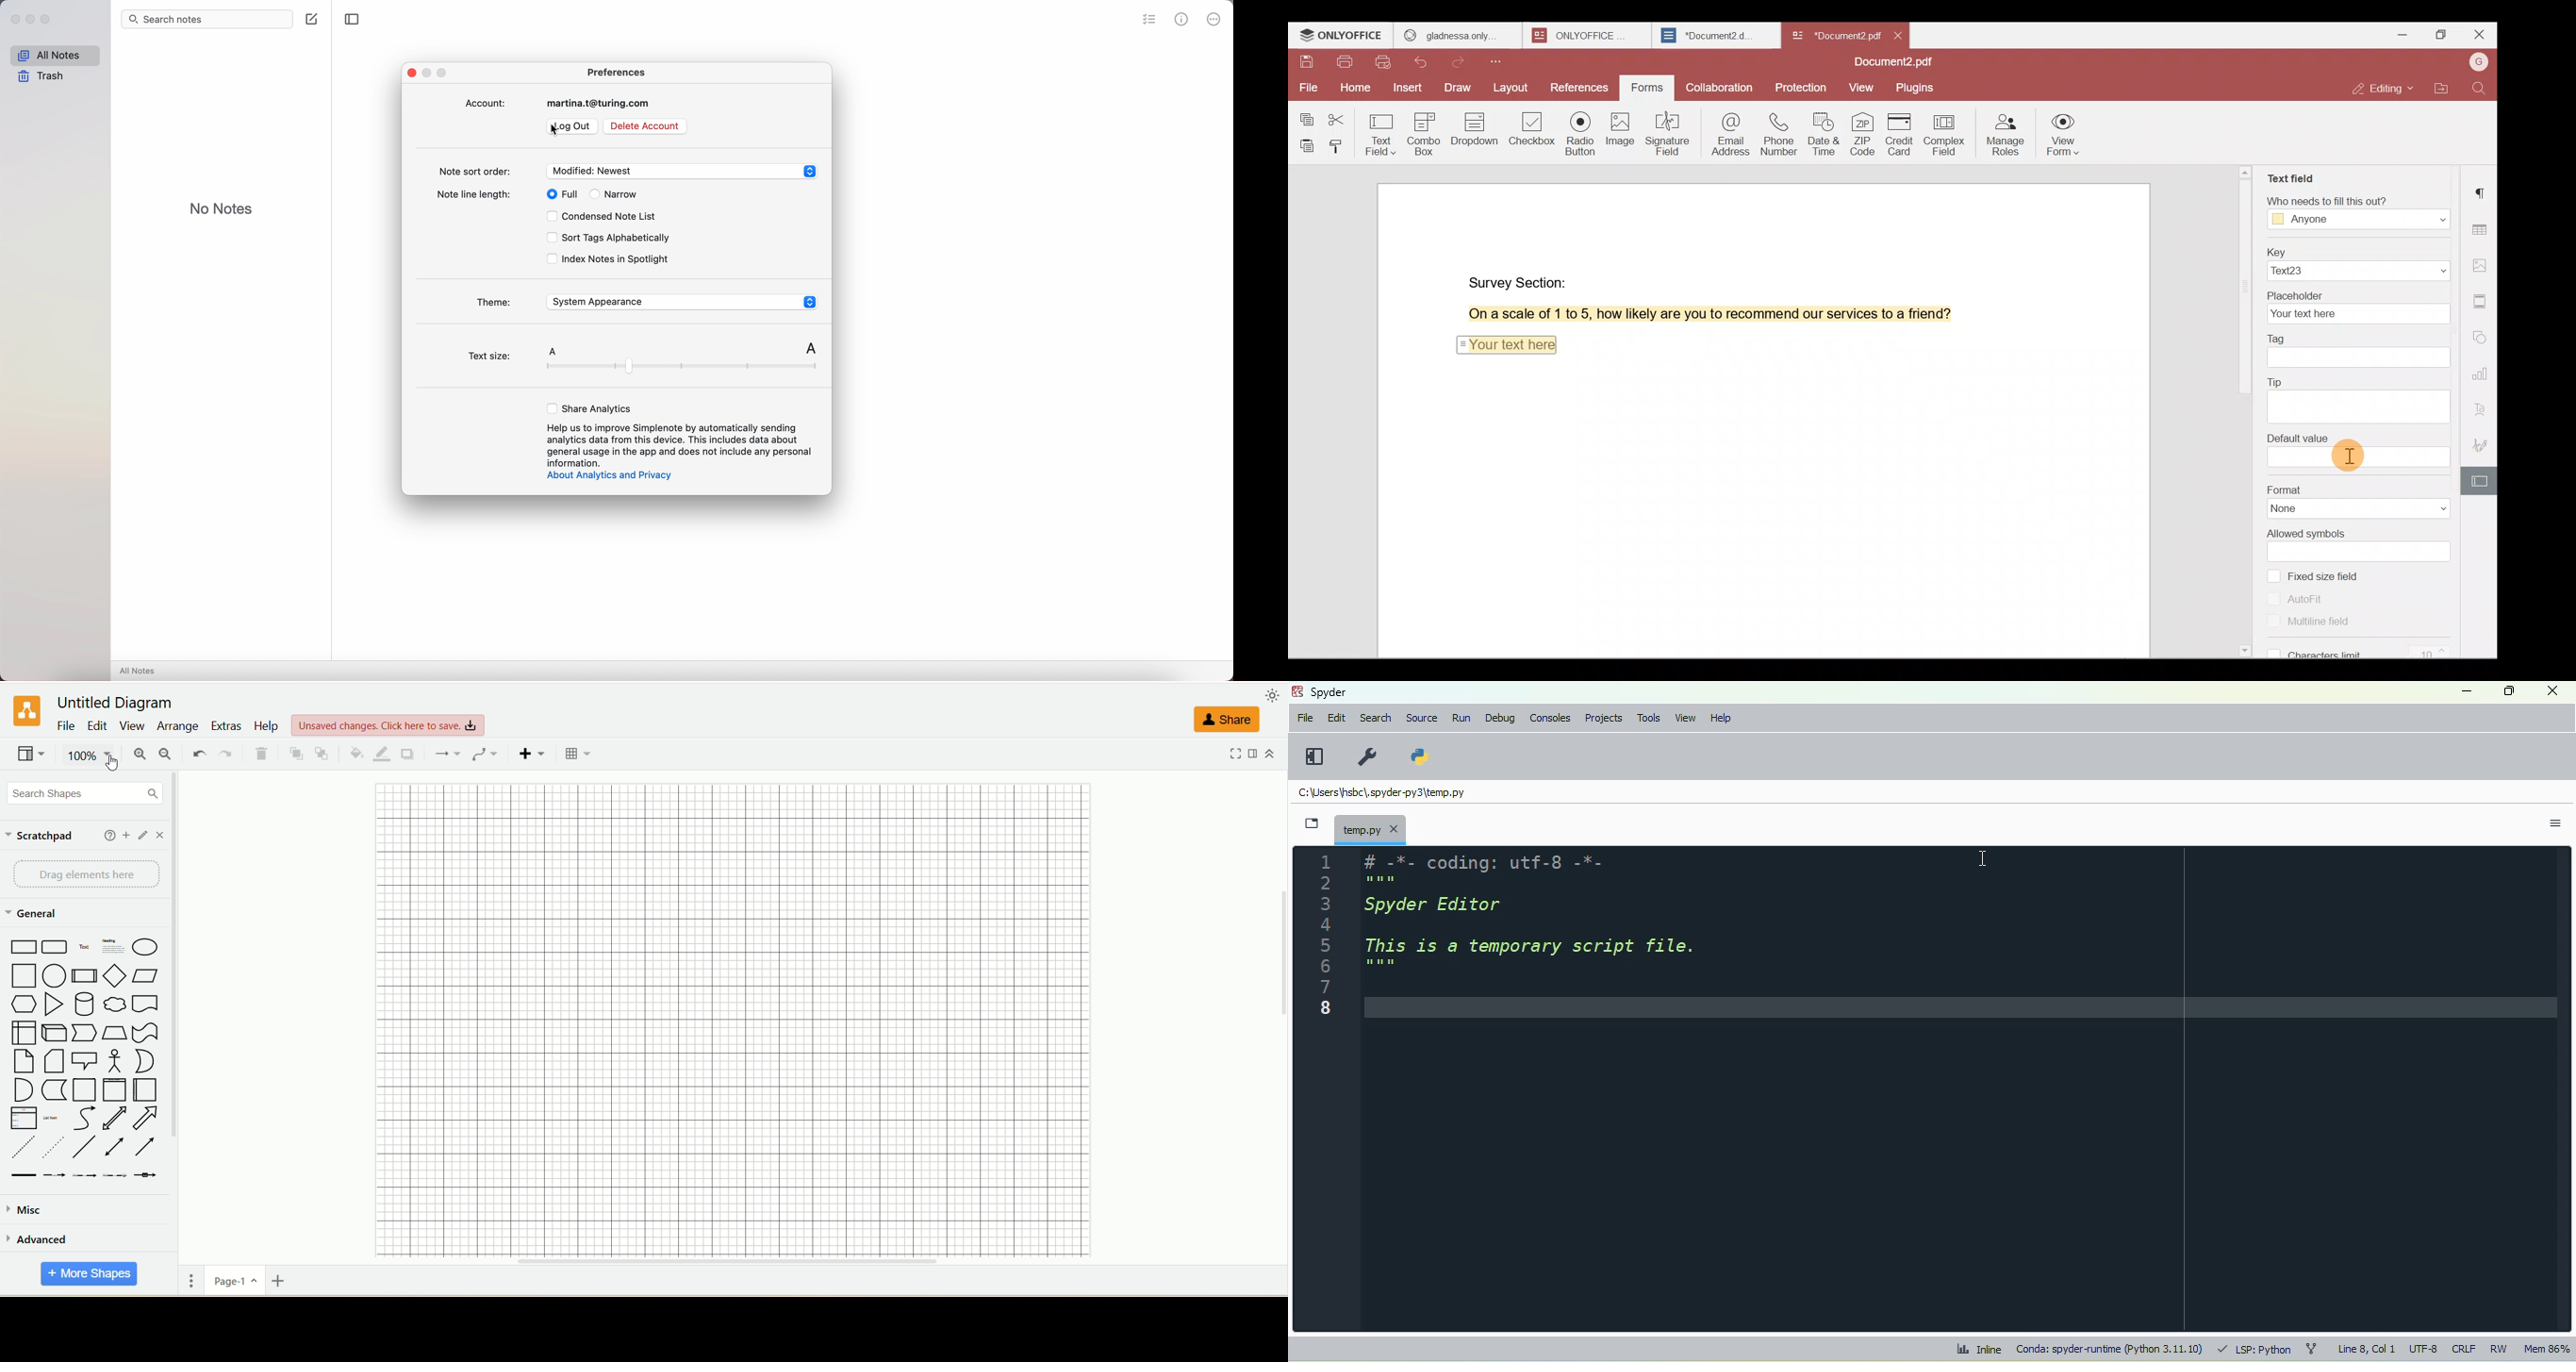  I want to click on checkbox, so click(546, 237).